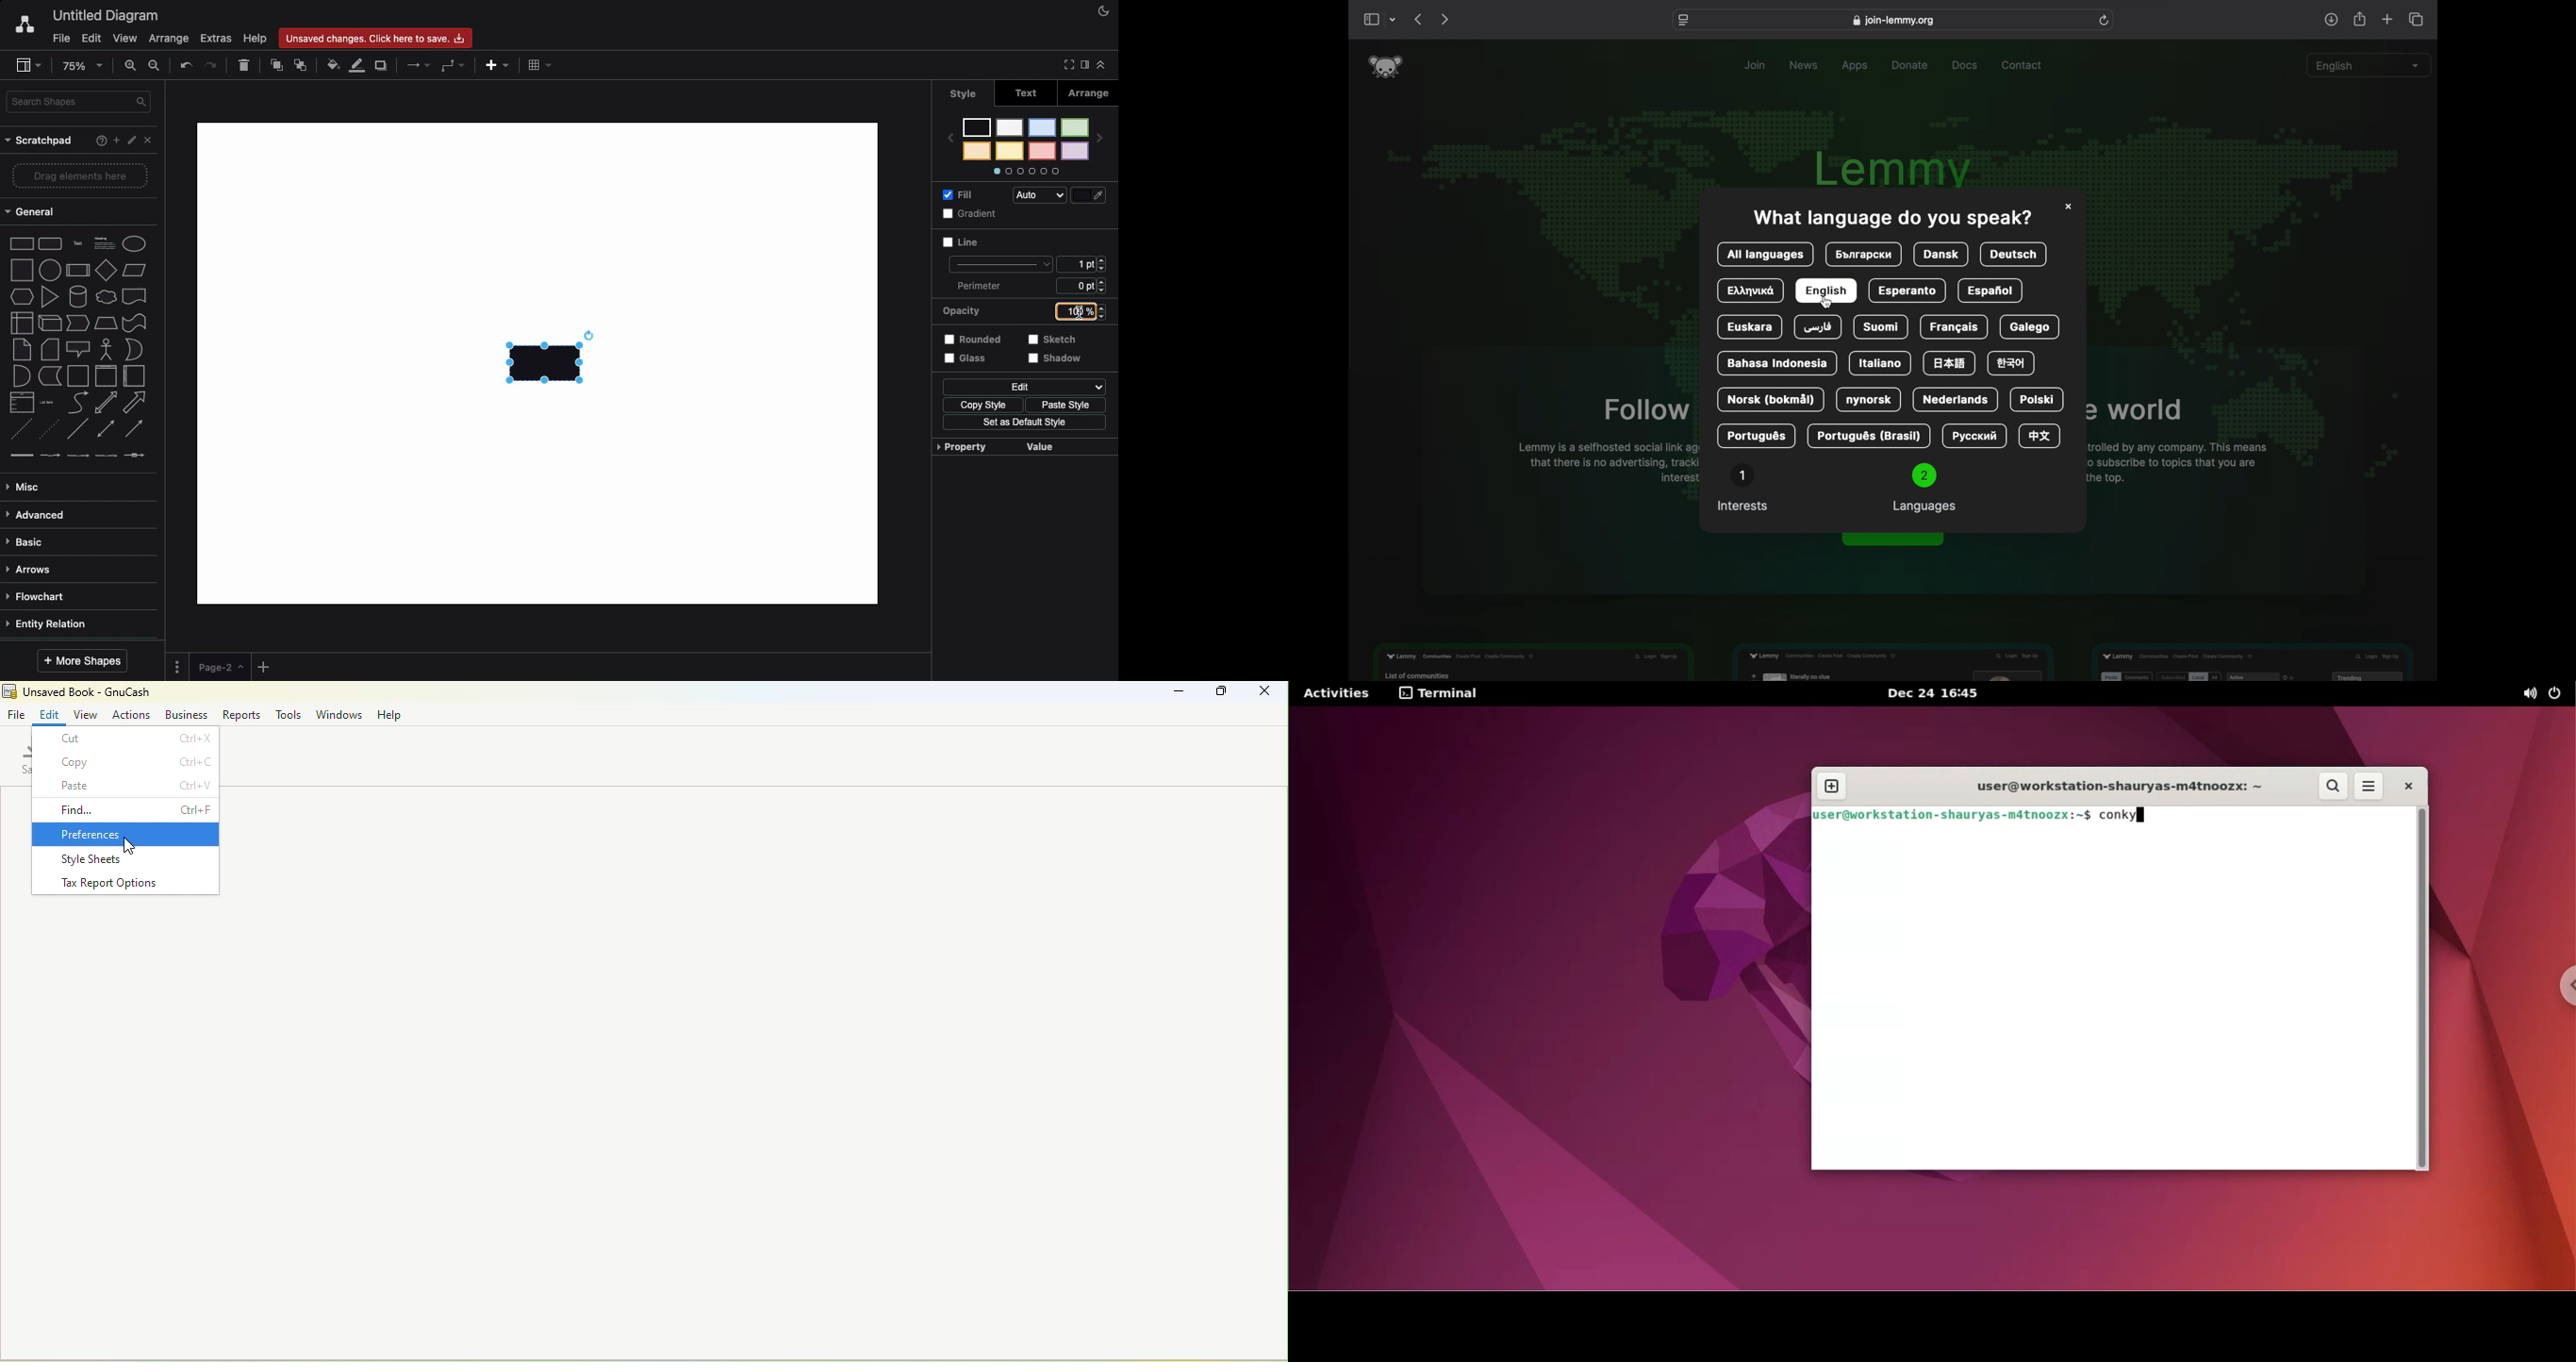 The height and width of the screenshot is (1372, 2576). What do you see at coordinates (131, 713) in the screenshot?
I see `Actions` at bounding box center [131, 713].